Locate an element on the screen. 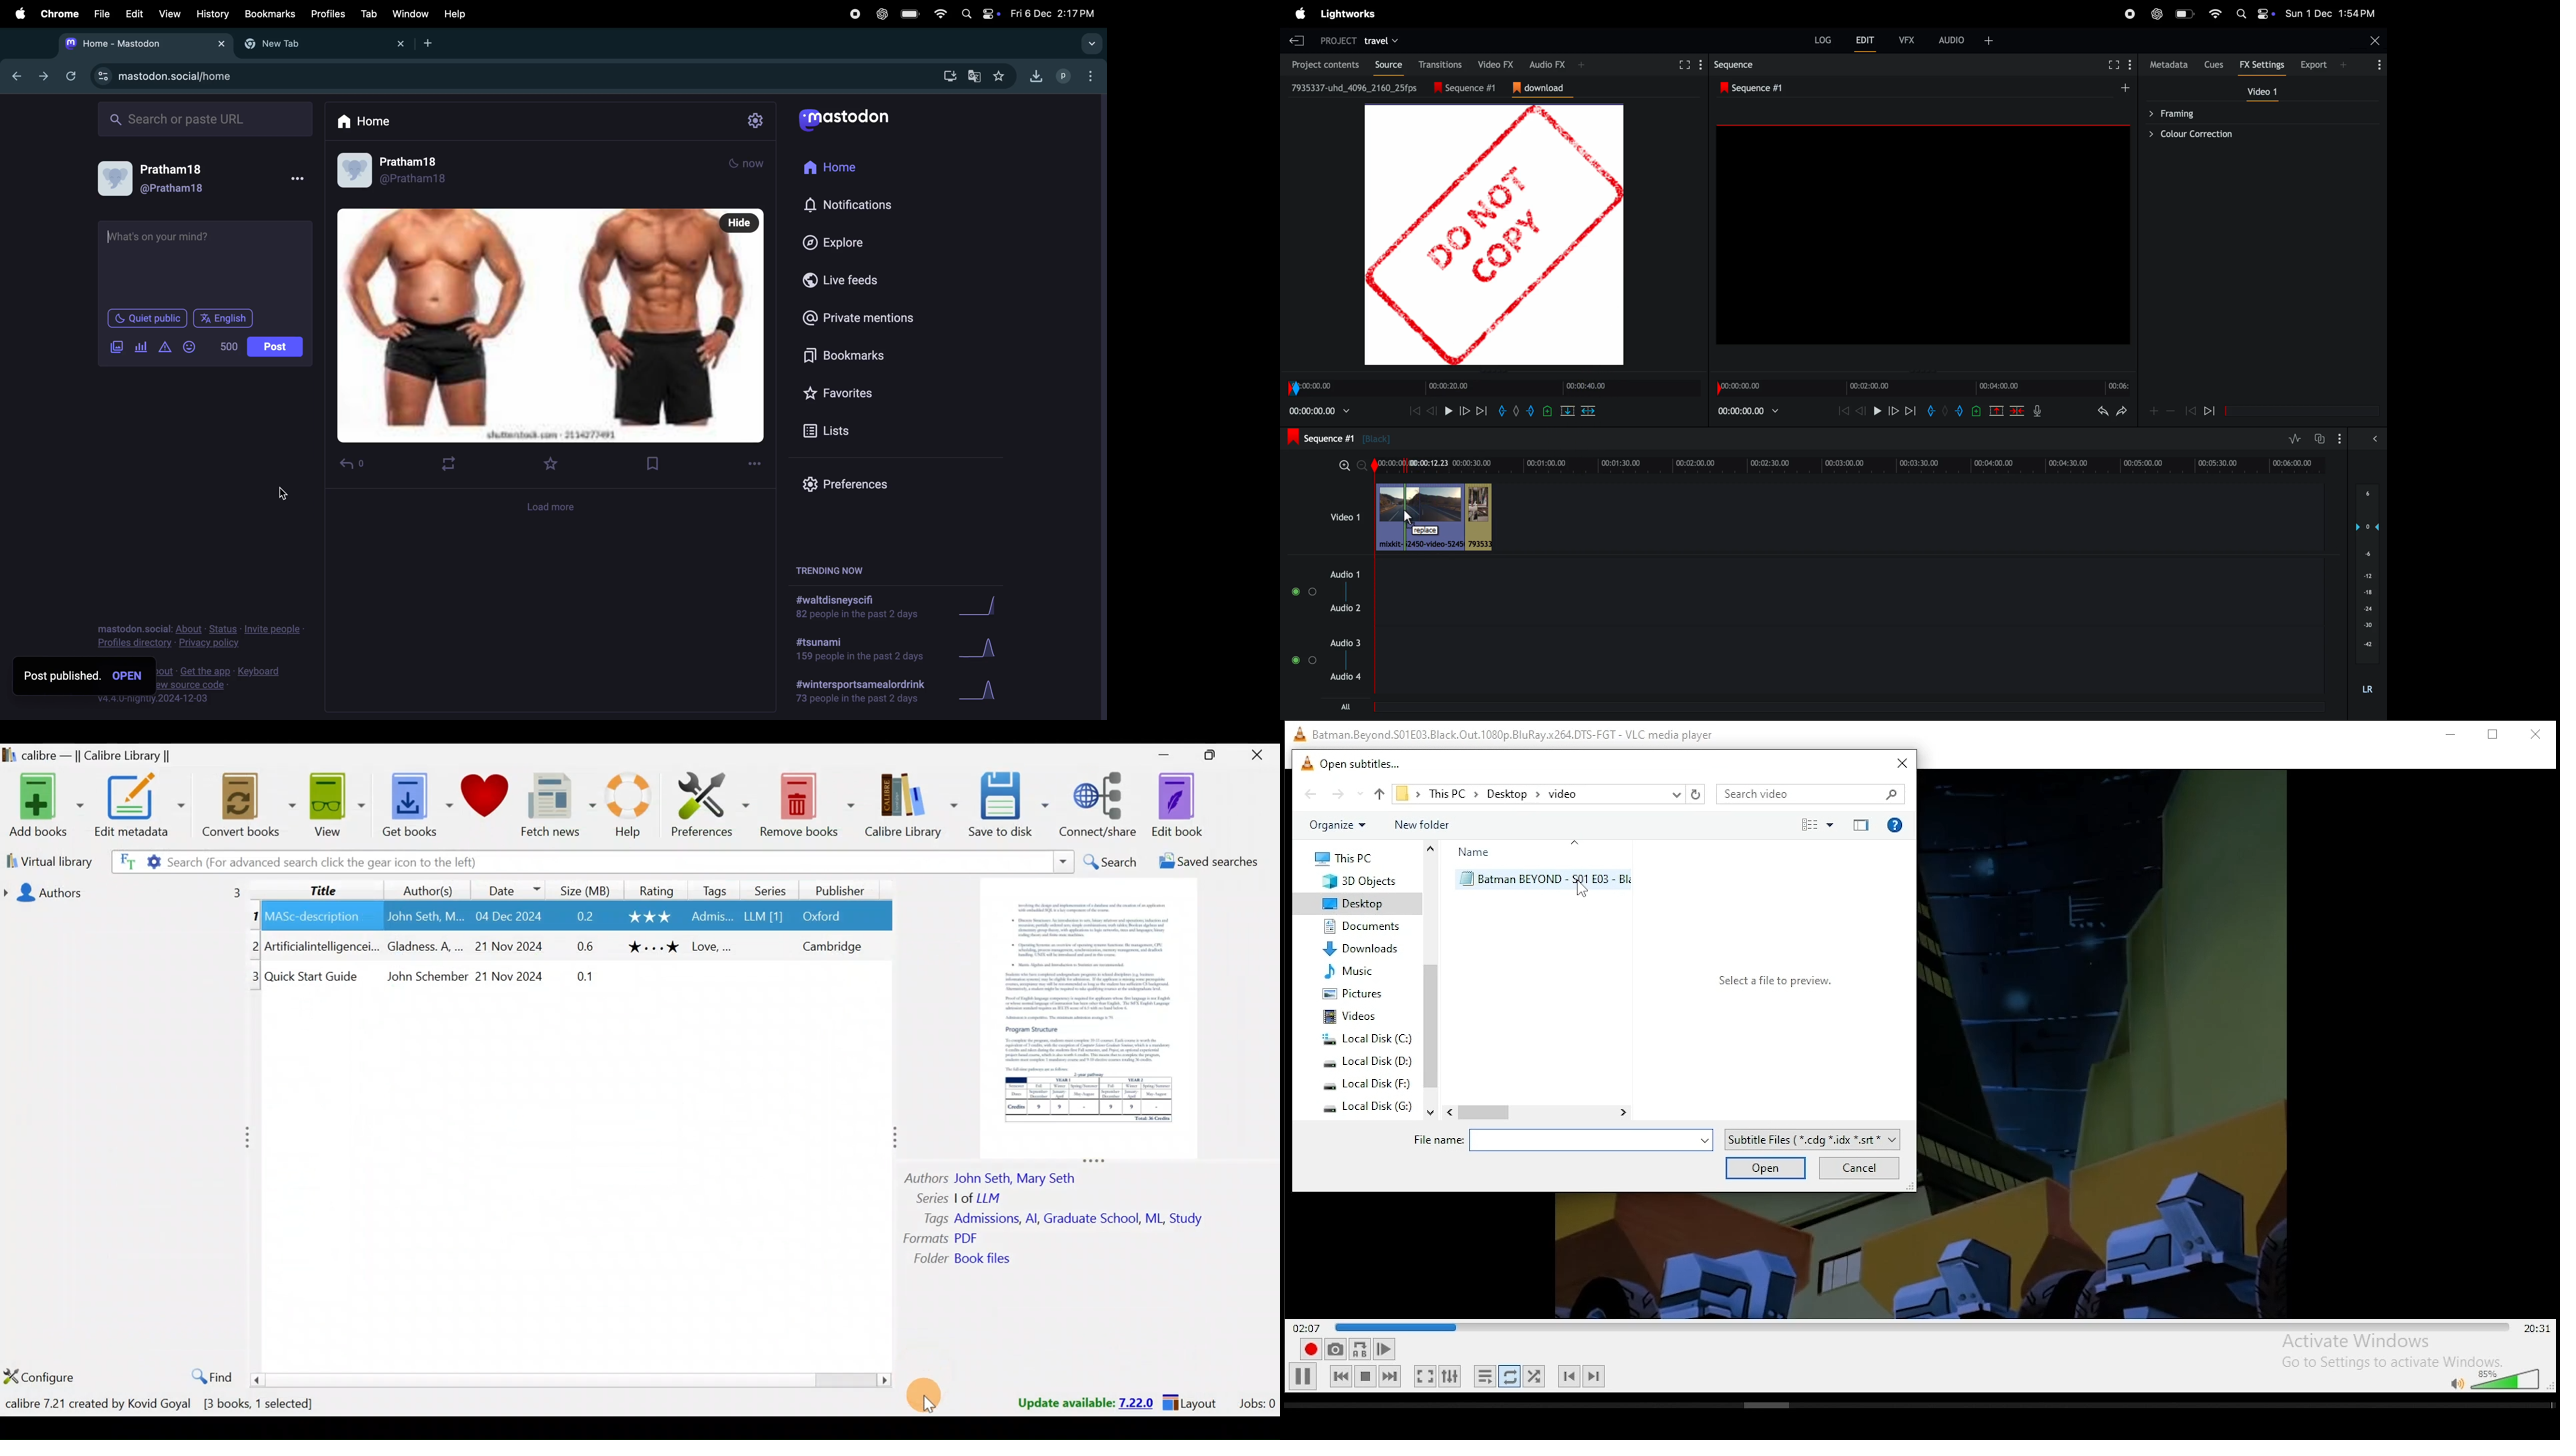  Convert books is located at coordinates (249, 808).